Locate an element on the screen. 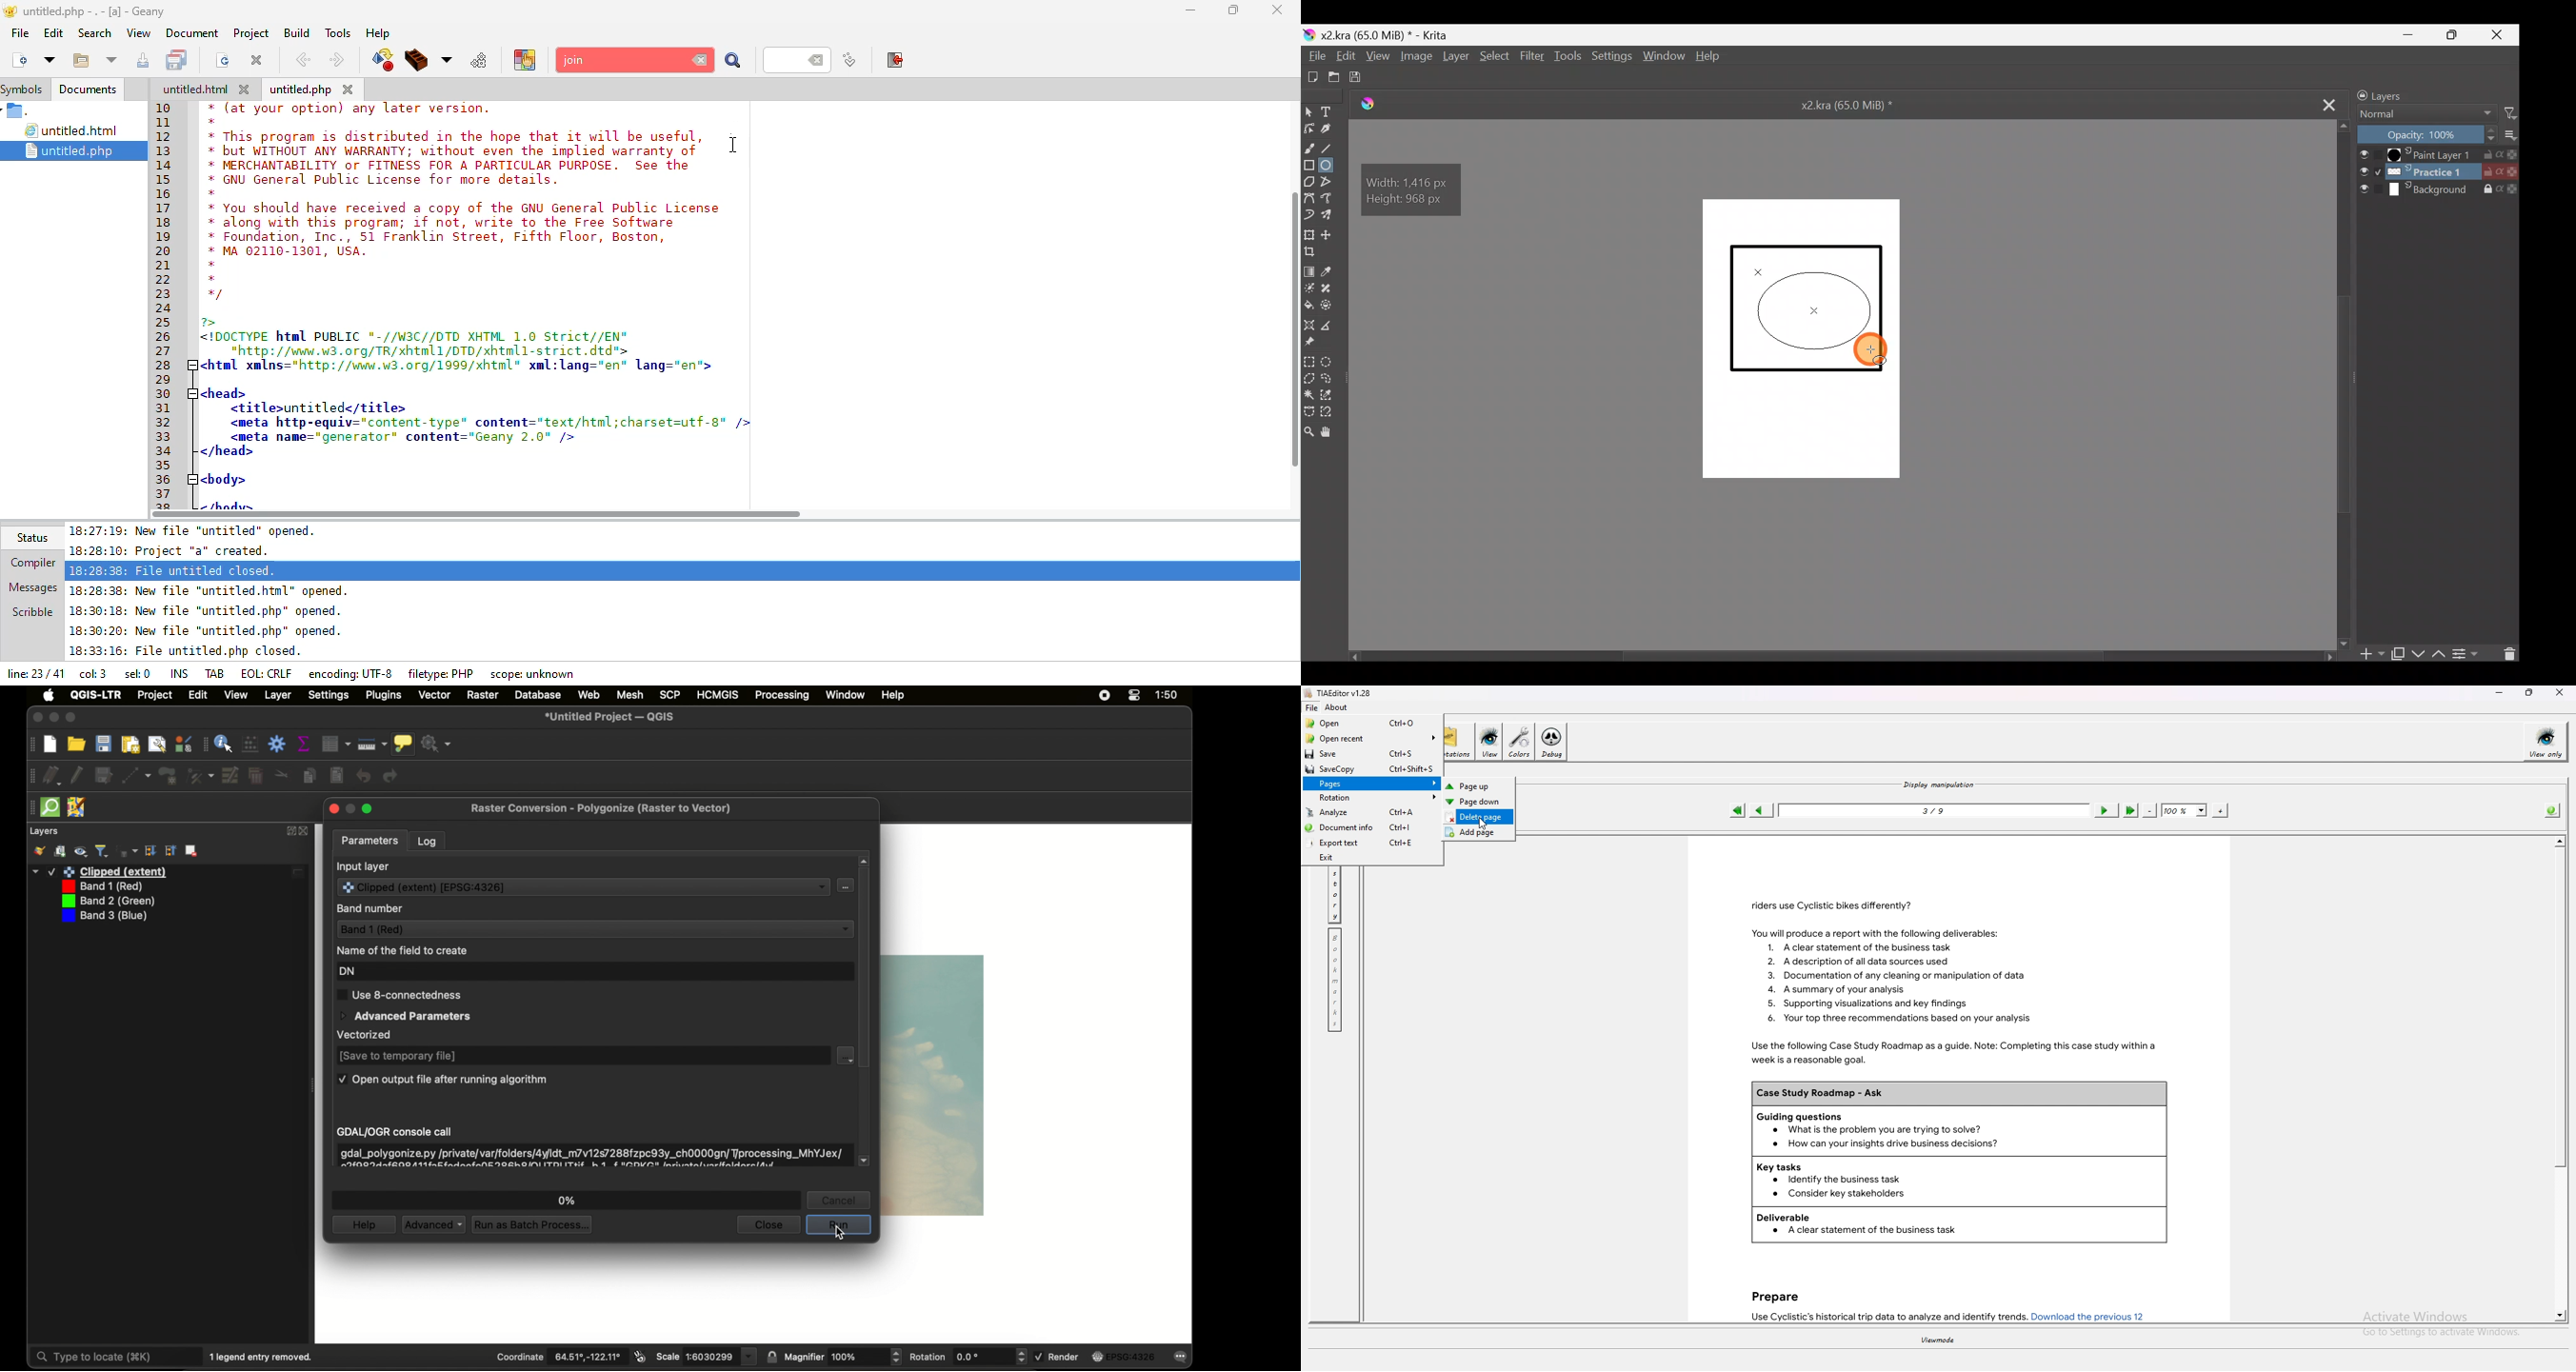  scp is located at coordinates (667, 694).